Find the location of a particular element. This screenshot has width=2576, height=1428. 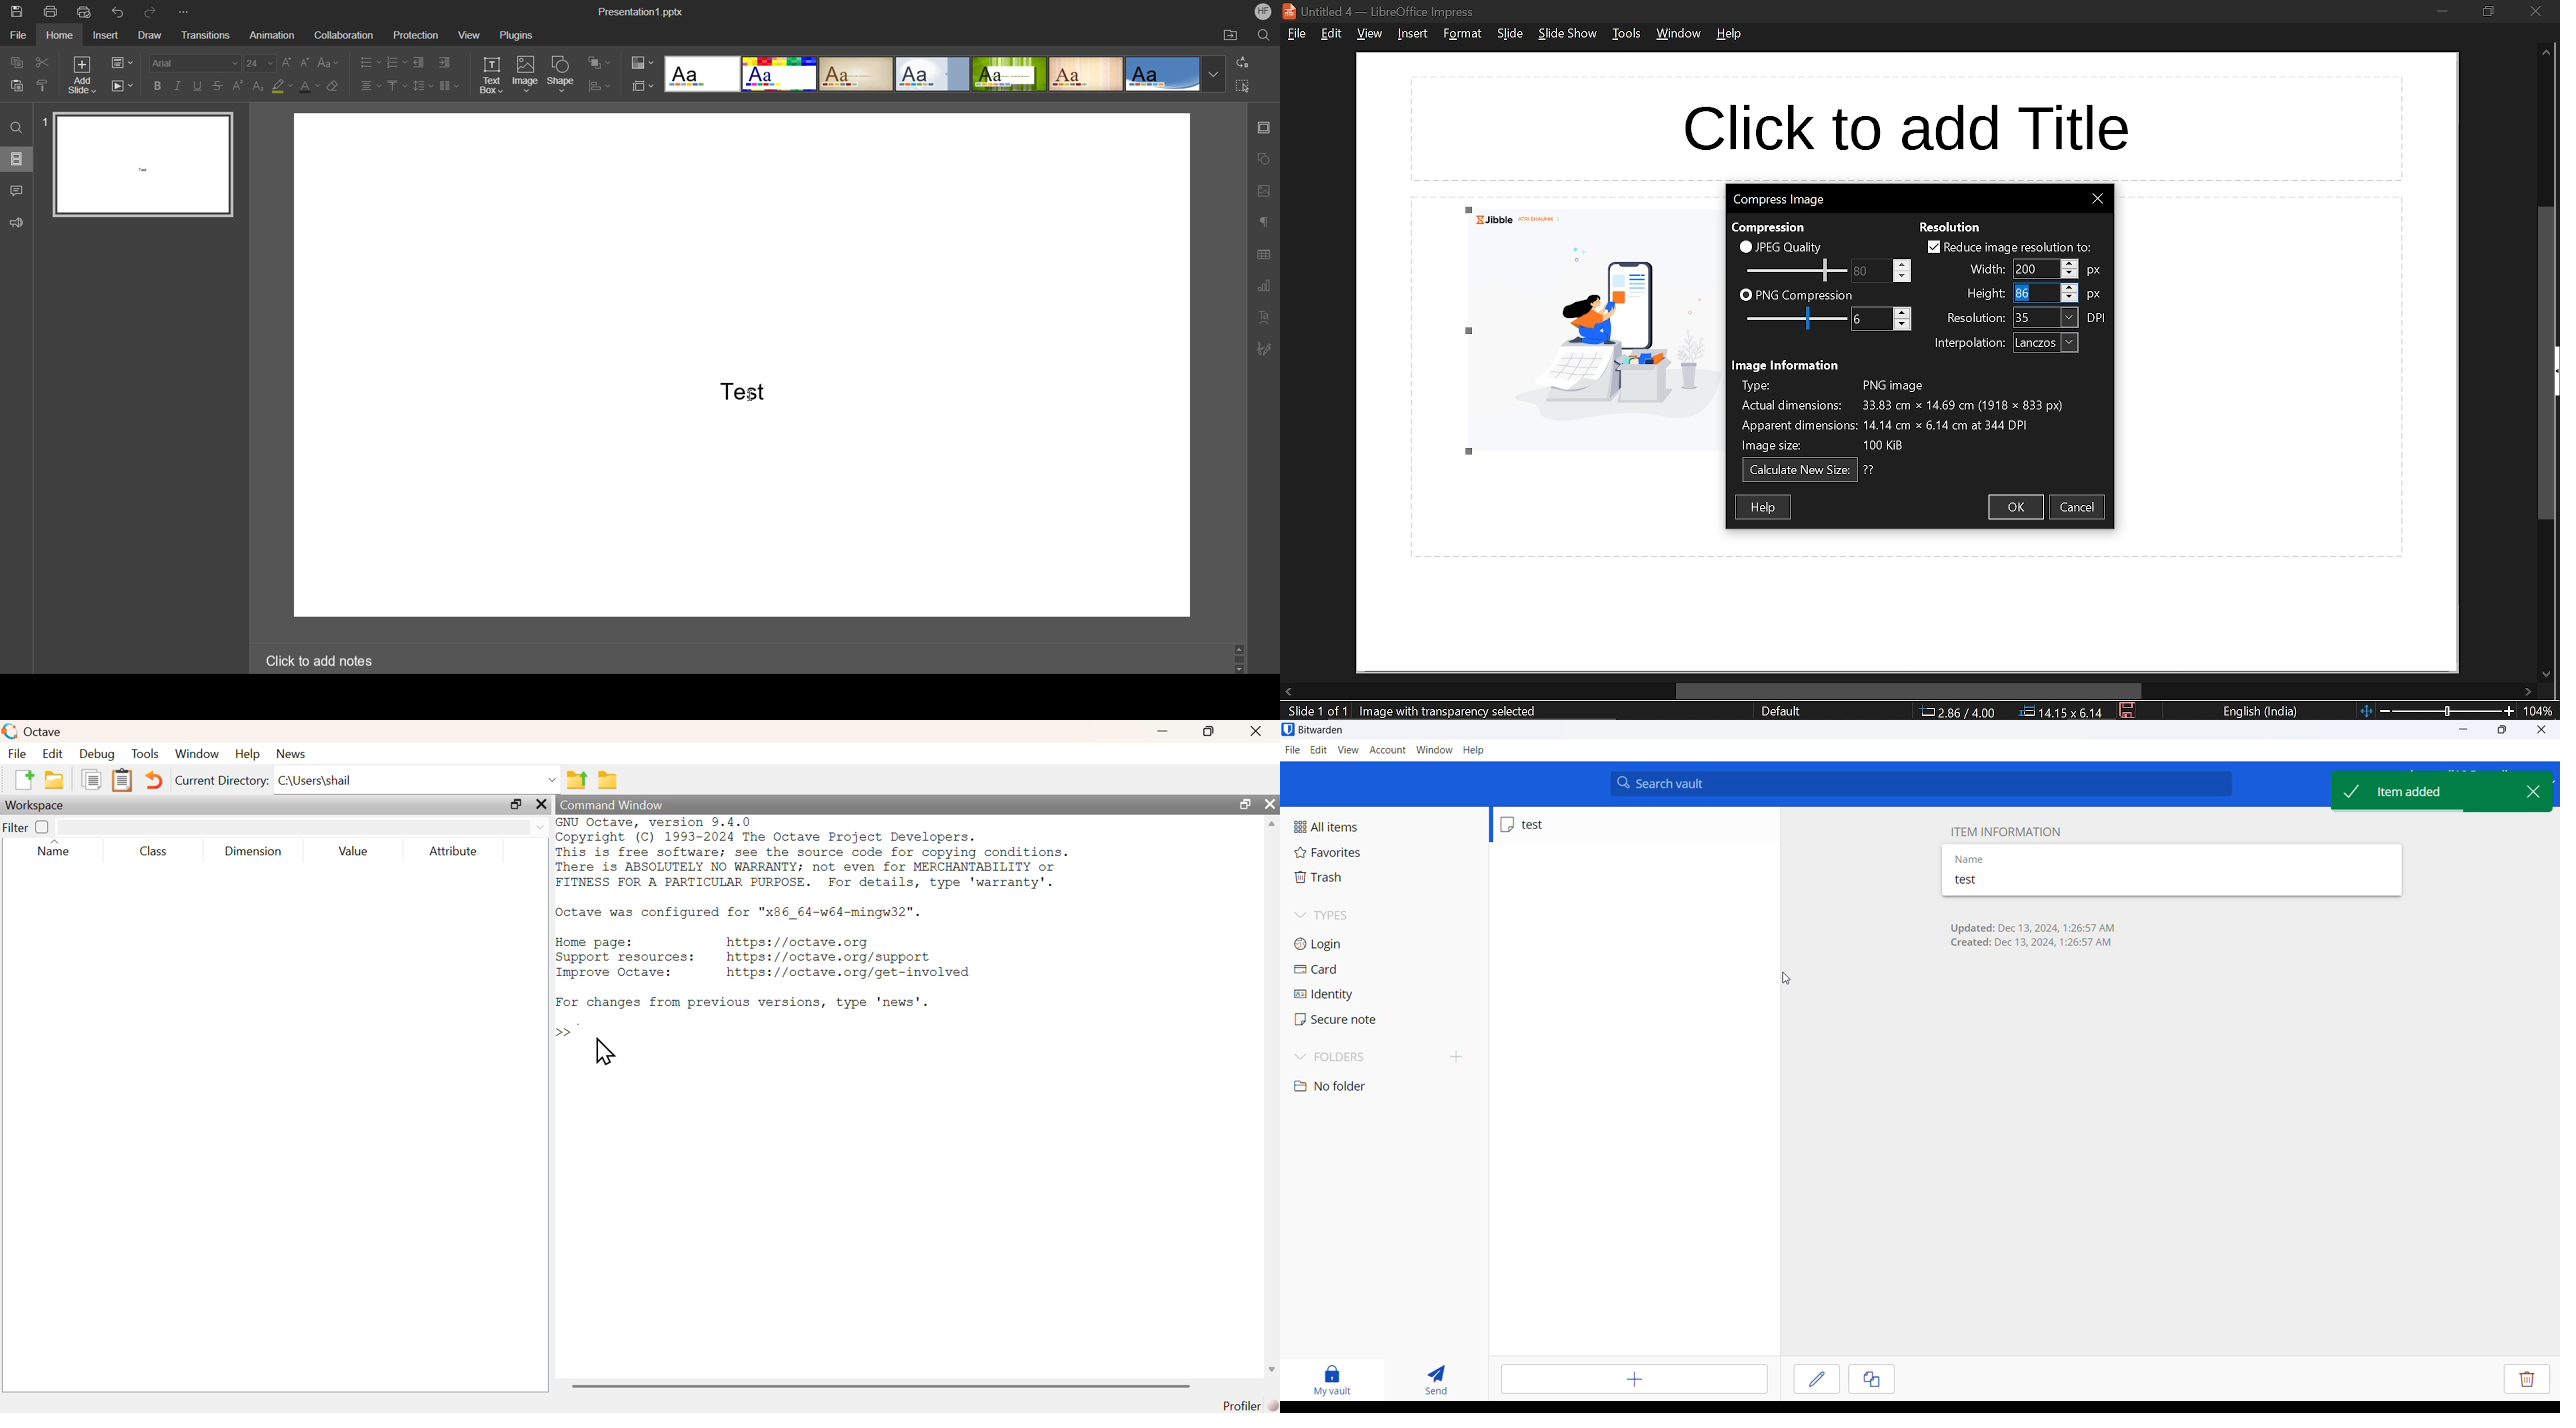

delete is located at coordinates (2528, 1381).